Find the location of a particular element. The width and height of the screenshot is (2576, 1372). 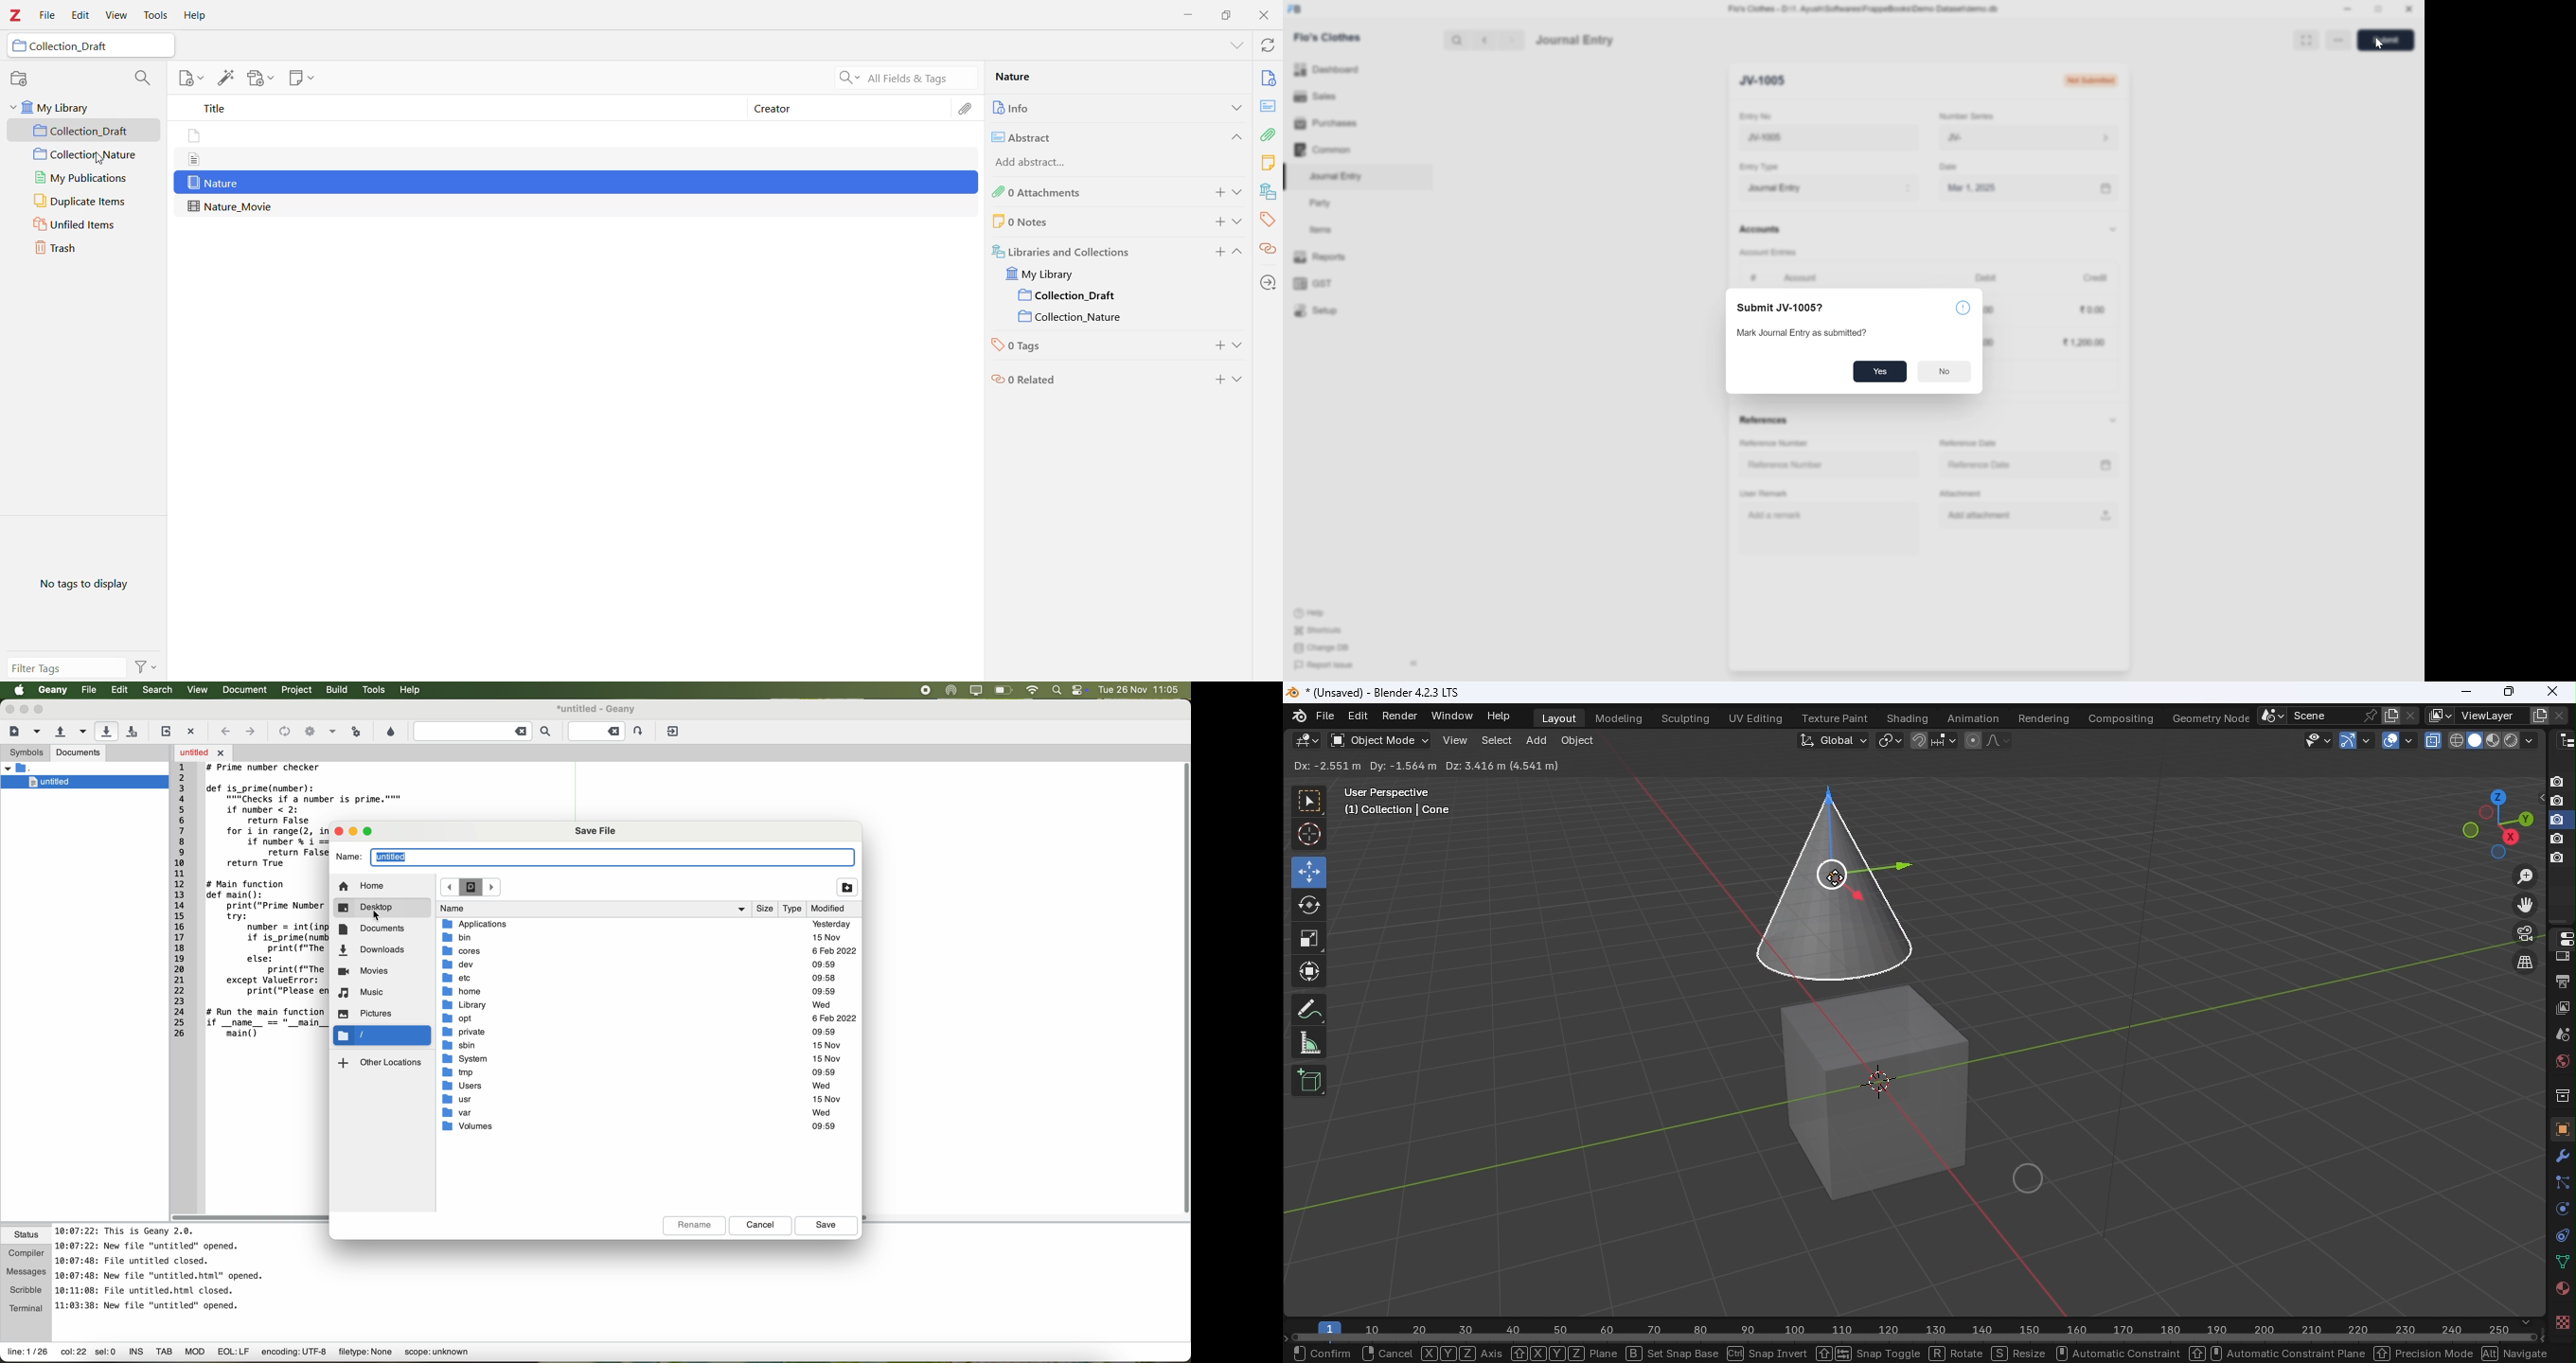

forward is located at coordinates (1509, 40).